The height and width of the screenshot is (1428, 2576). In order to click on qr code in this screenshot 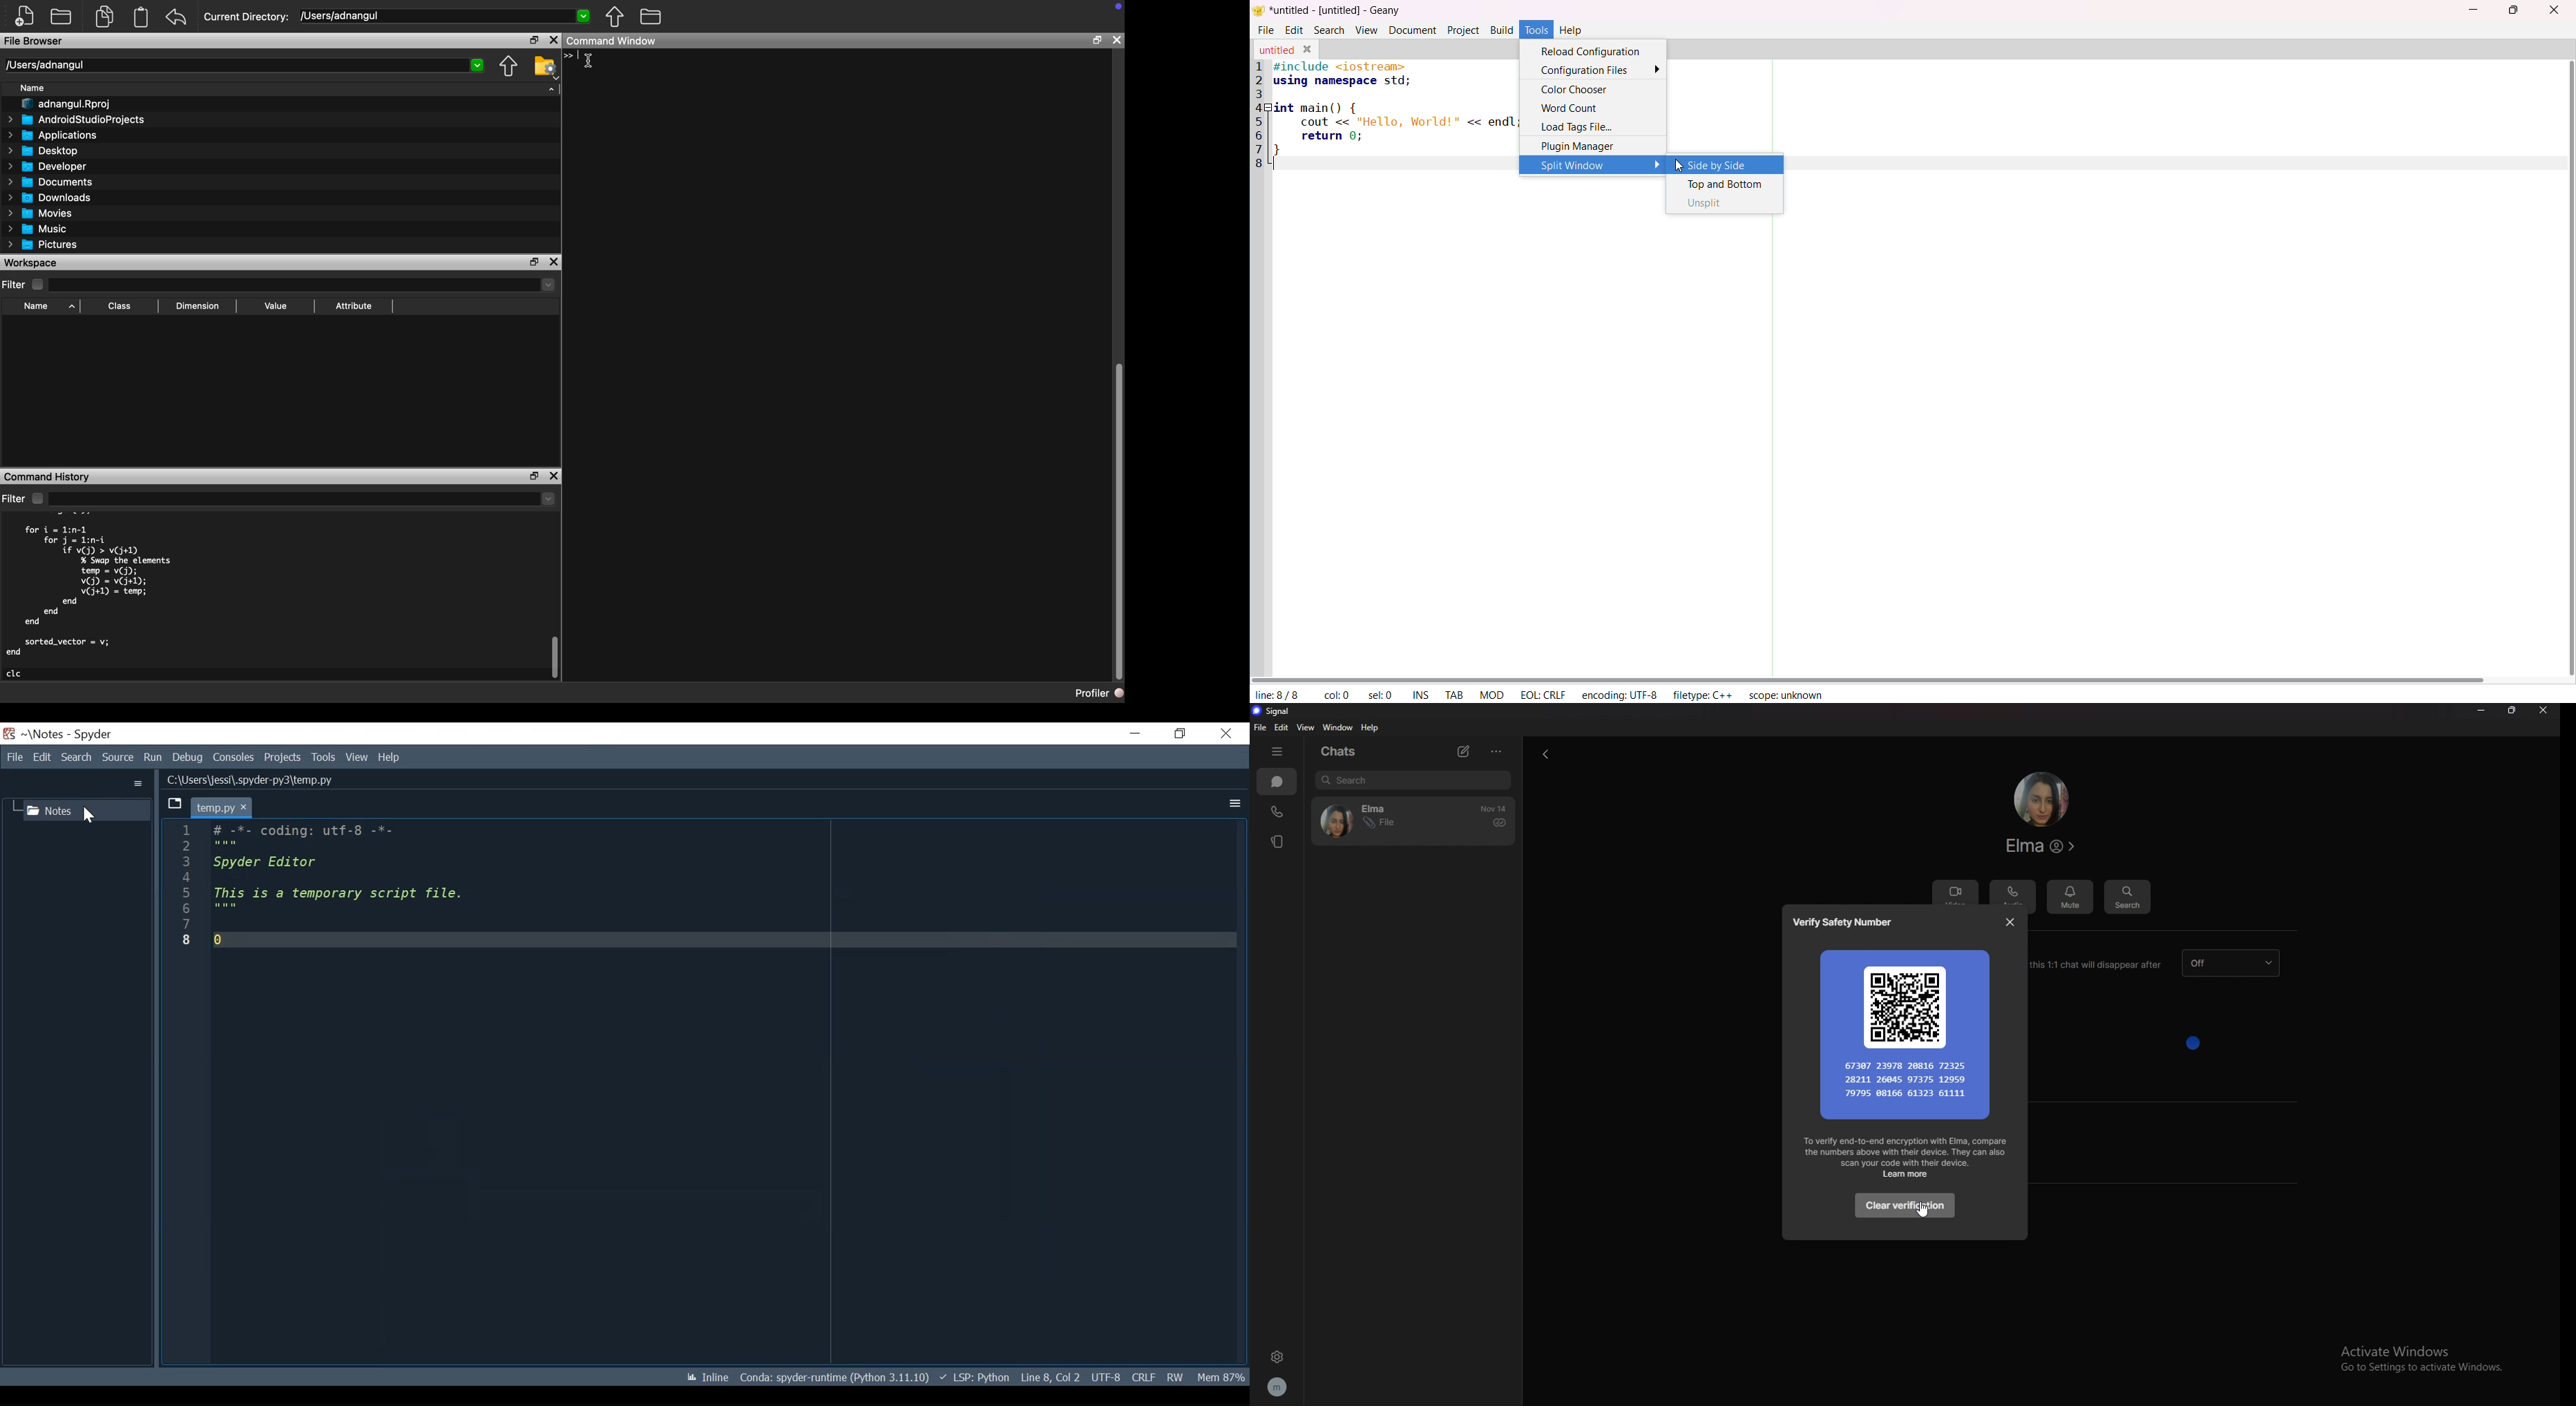, I will do `click(1906, 1032)`.